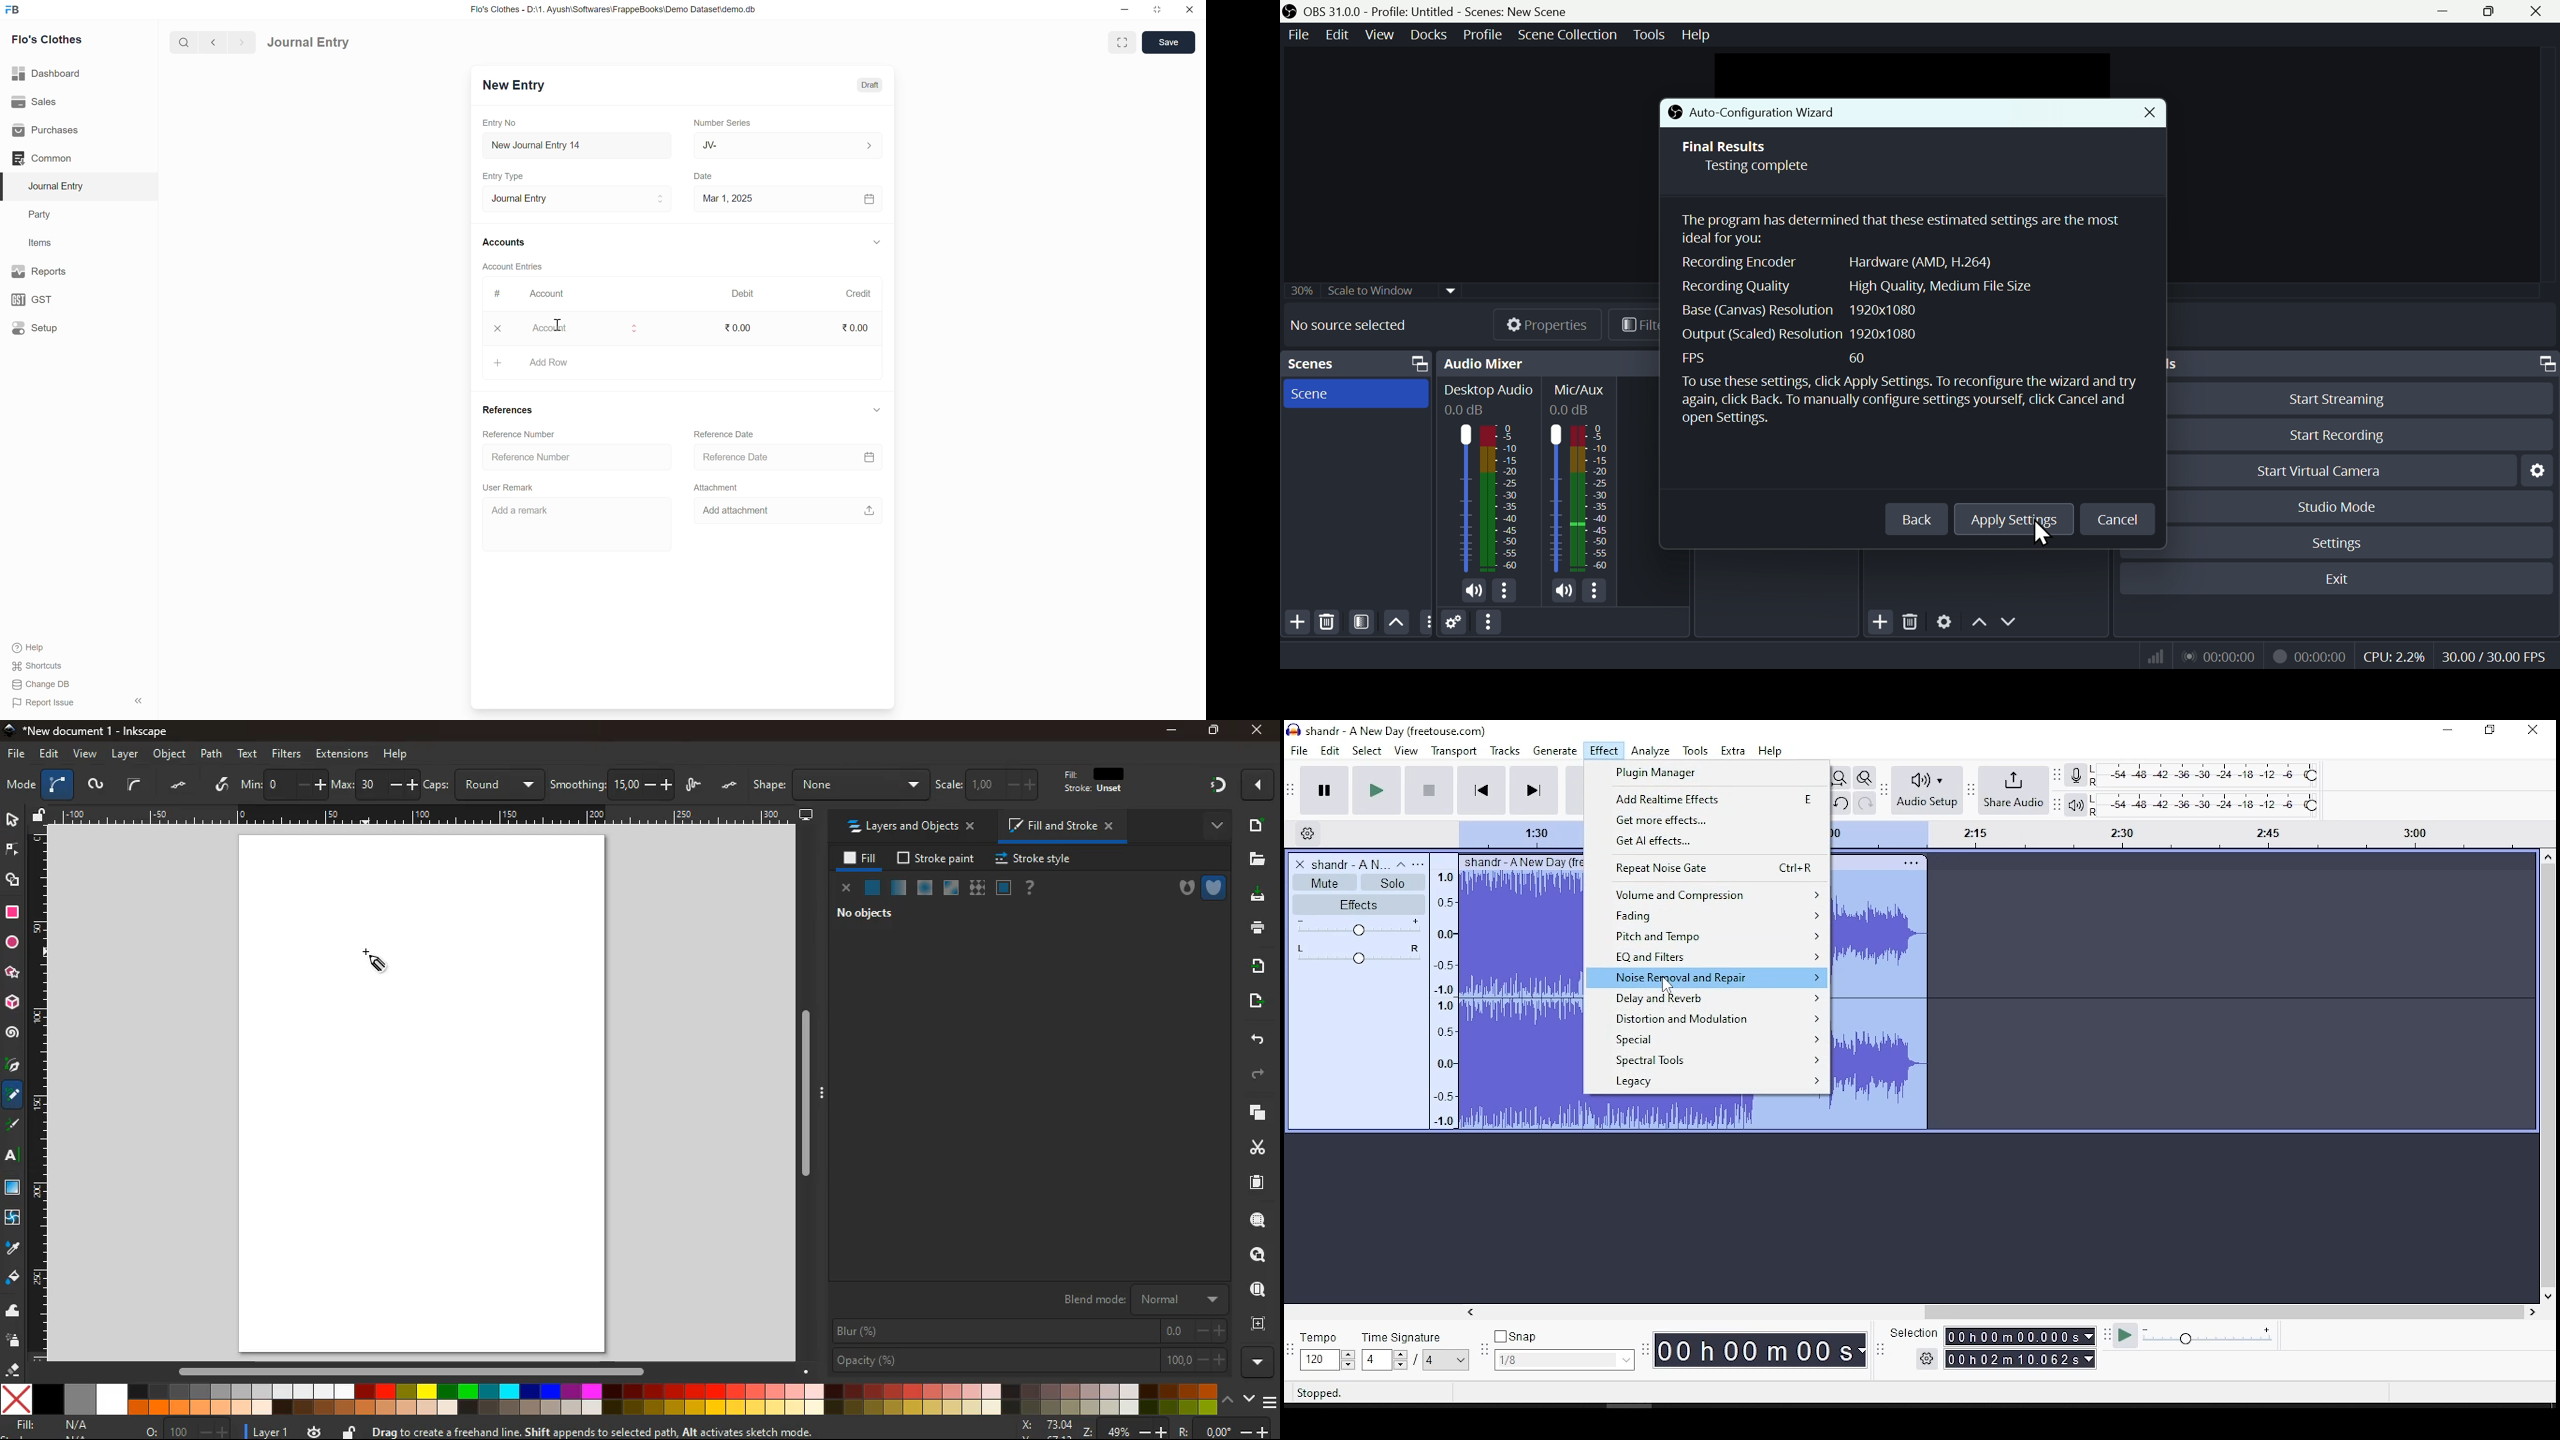  What do you see at coordinates (1258, 1182) in the screenshot?
I see `document` at bounding box center [1258, 1182].